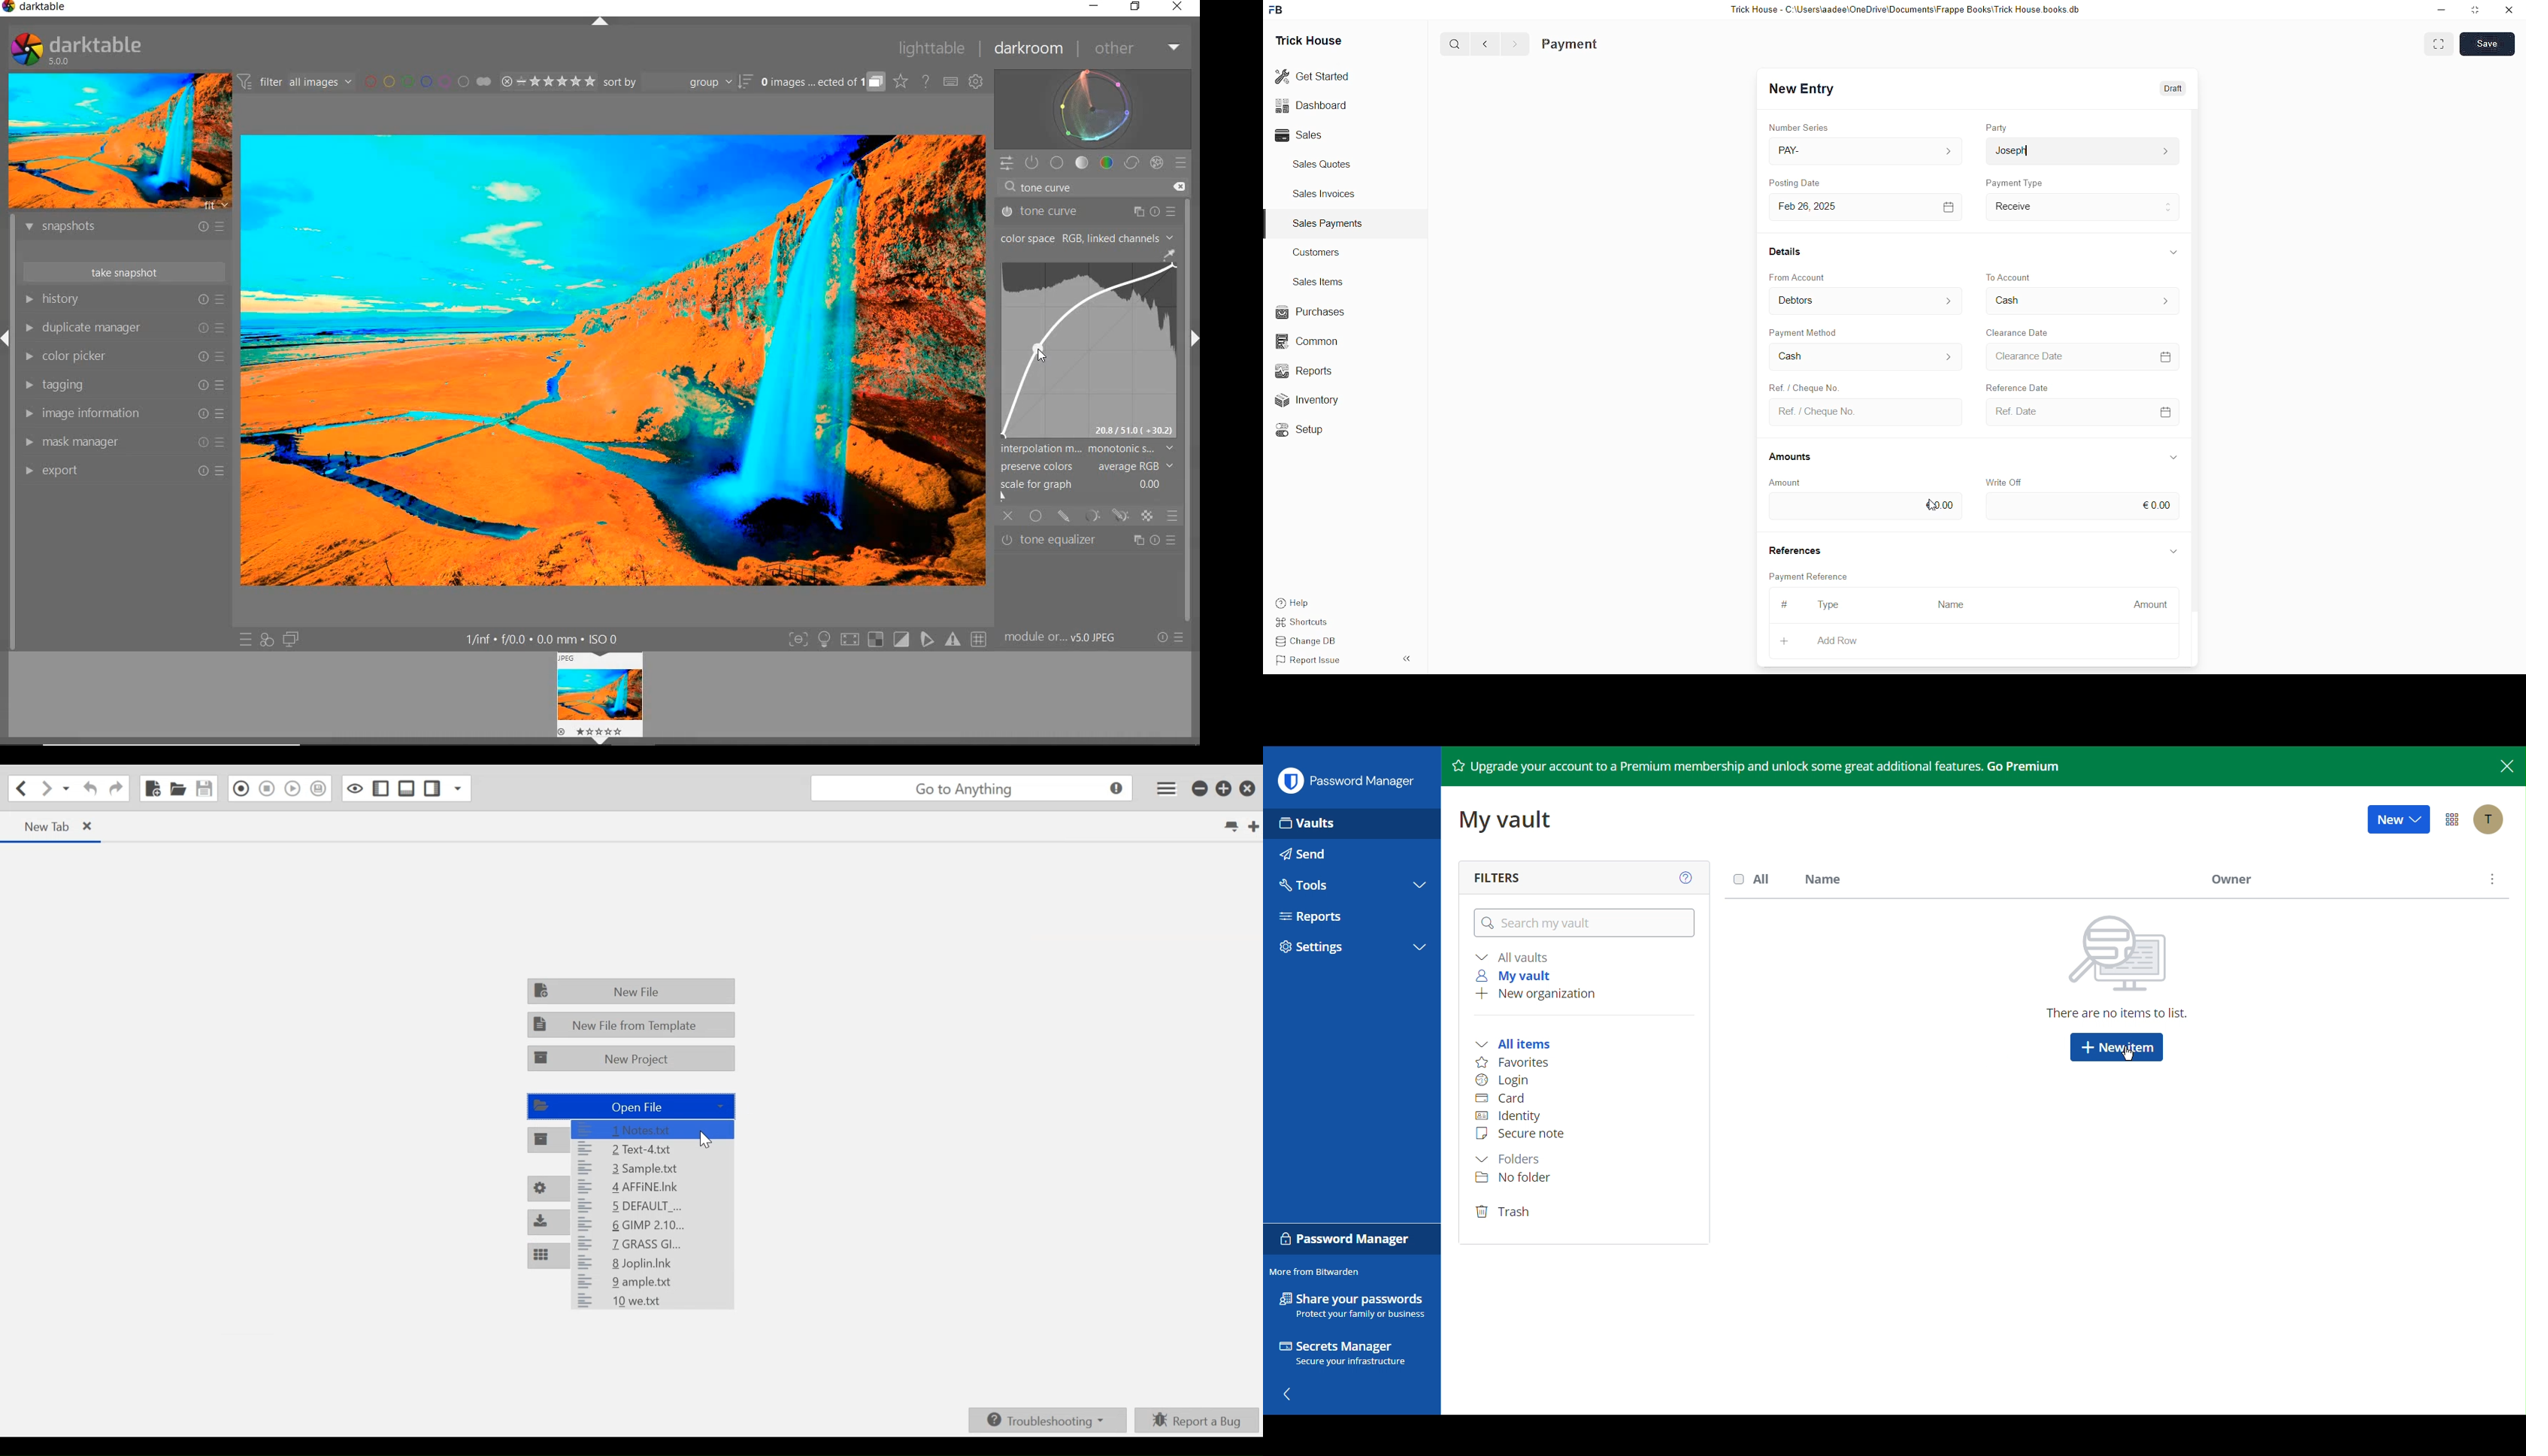 The height and width of the screenshot is (1456, 2548). Describe the element at coordinates (1277, 10) in the screenshot. I see `logo` at that location.